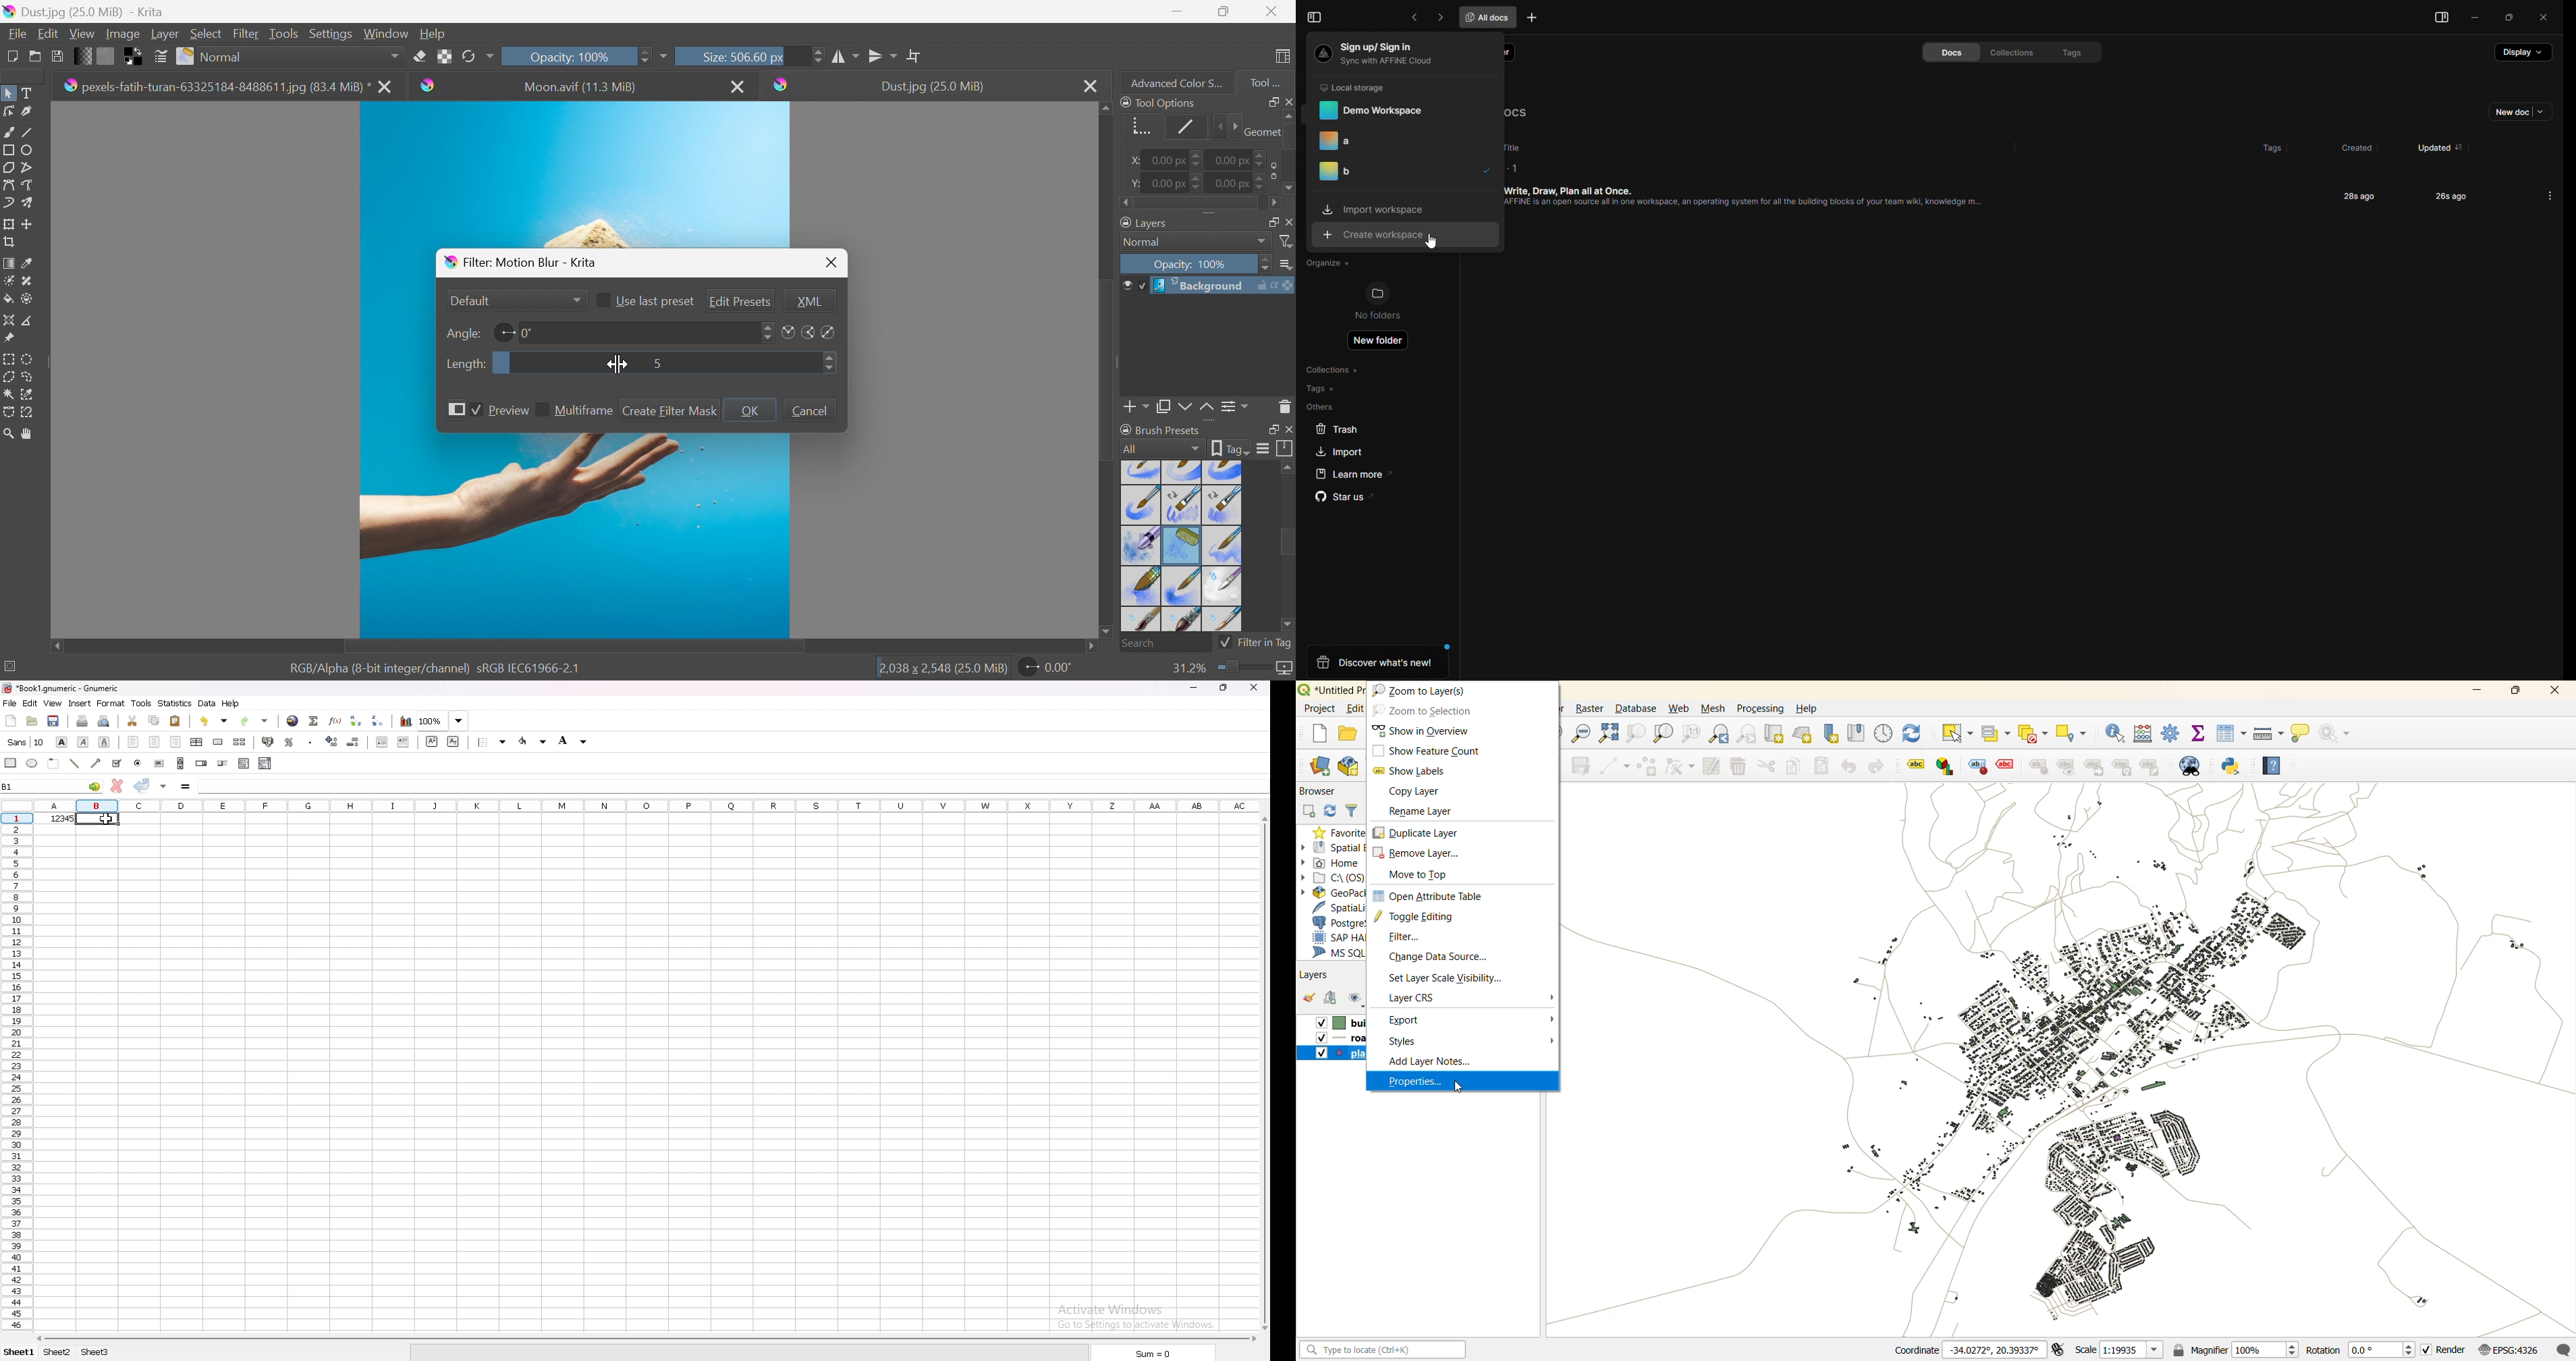 This screenshot has height=1372, width=2576. Describe the element at coordinates (9, 394) in the screenshot. I see `Bezier curve selection tool` at that location.